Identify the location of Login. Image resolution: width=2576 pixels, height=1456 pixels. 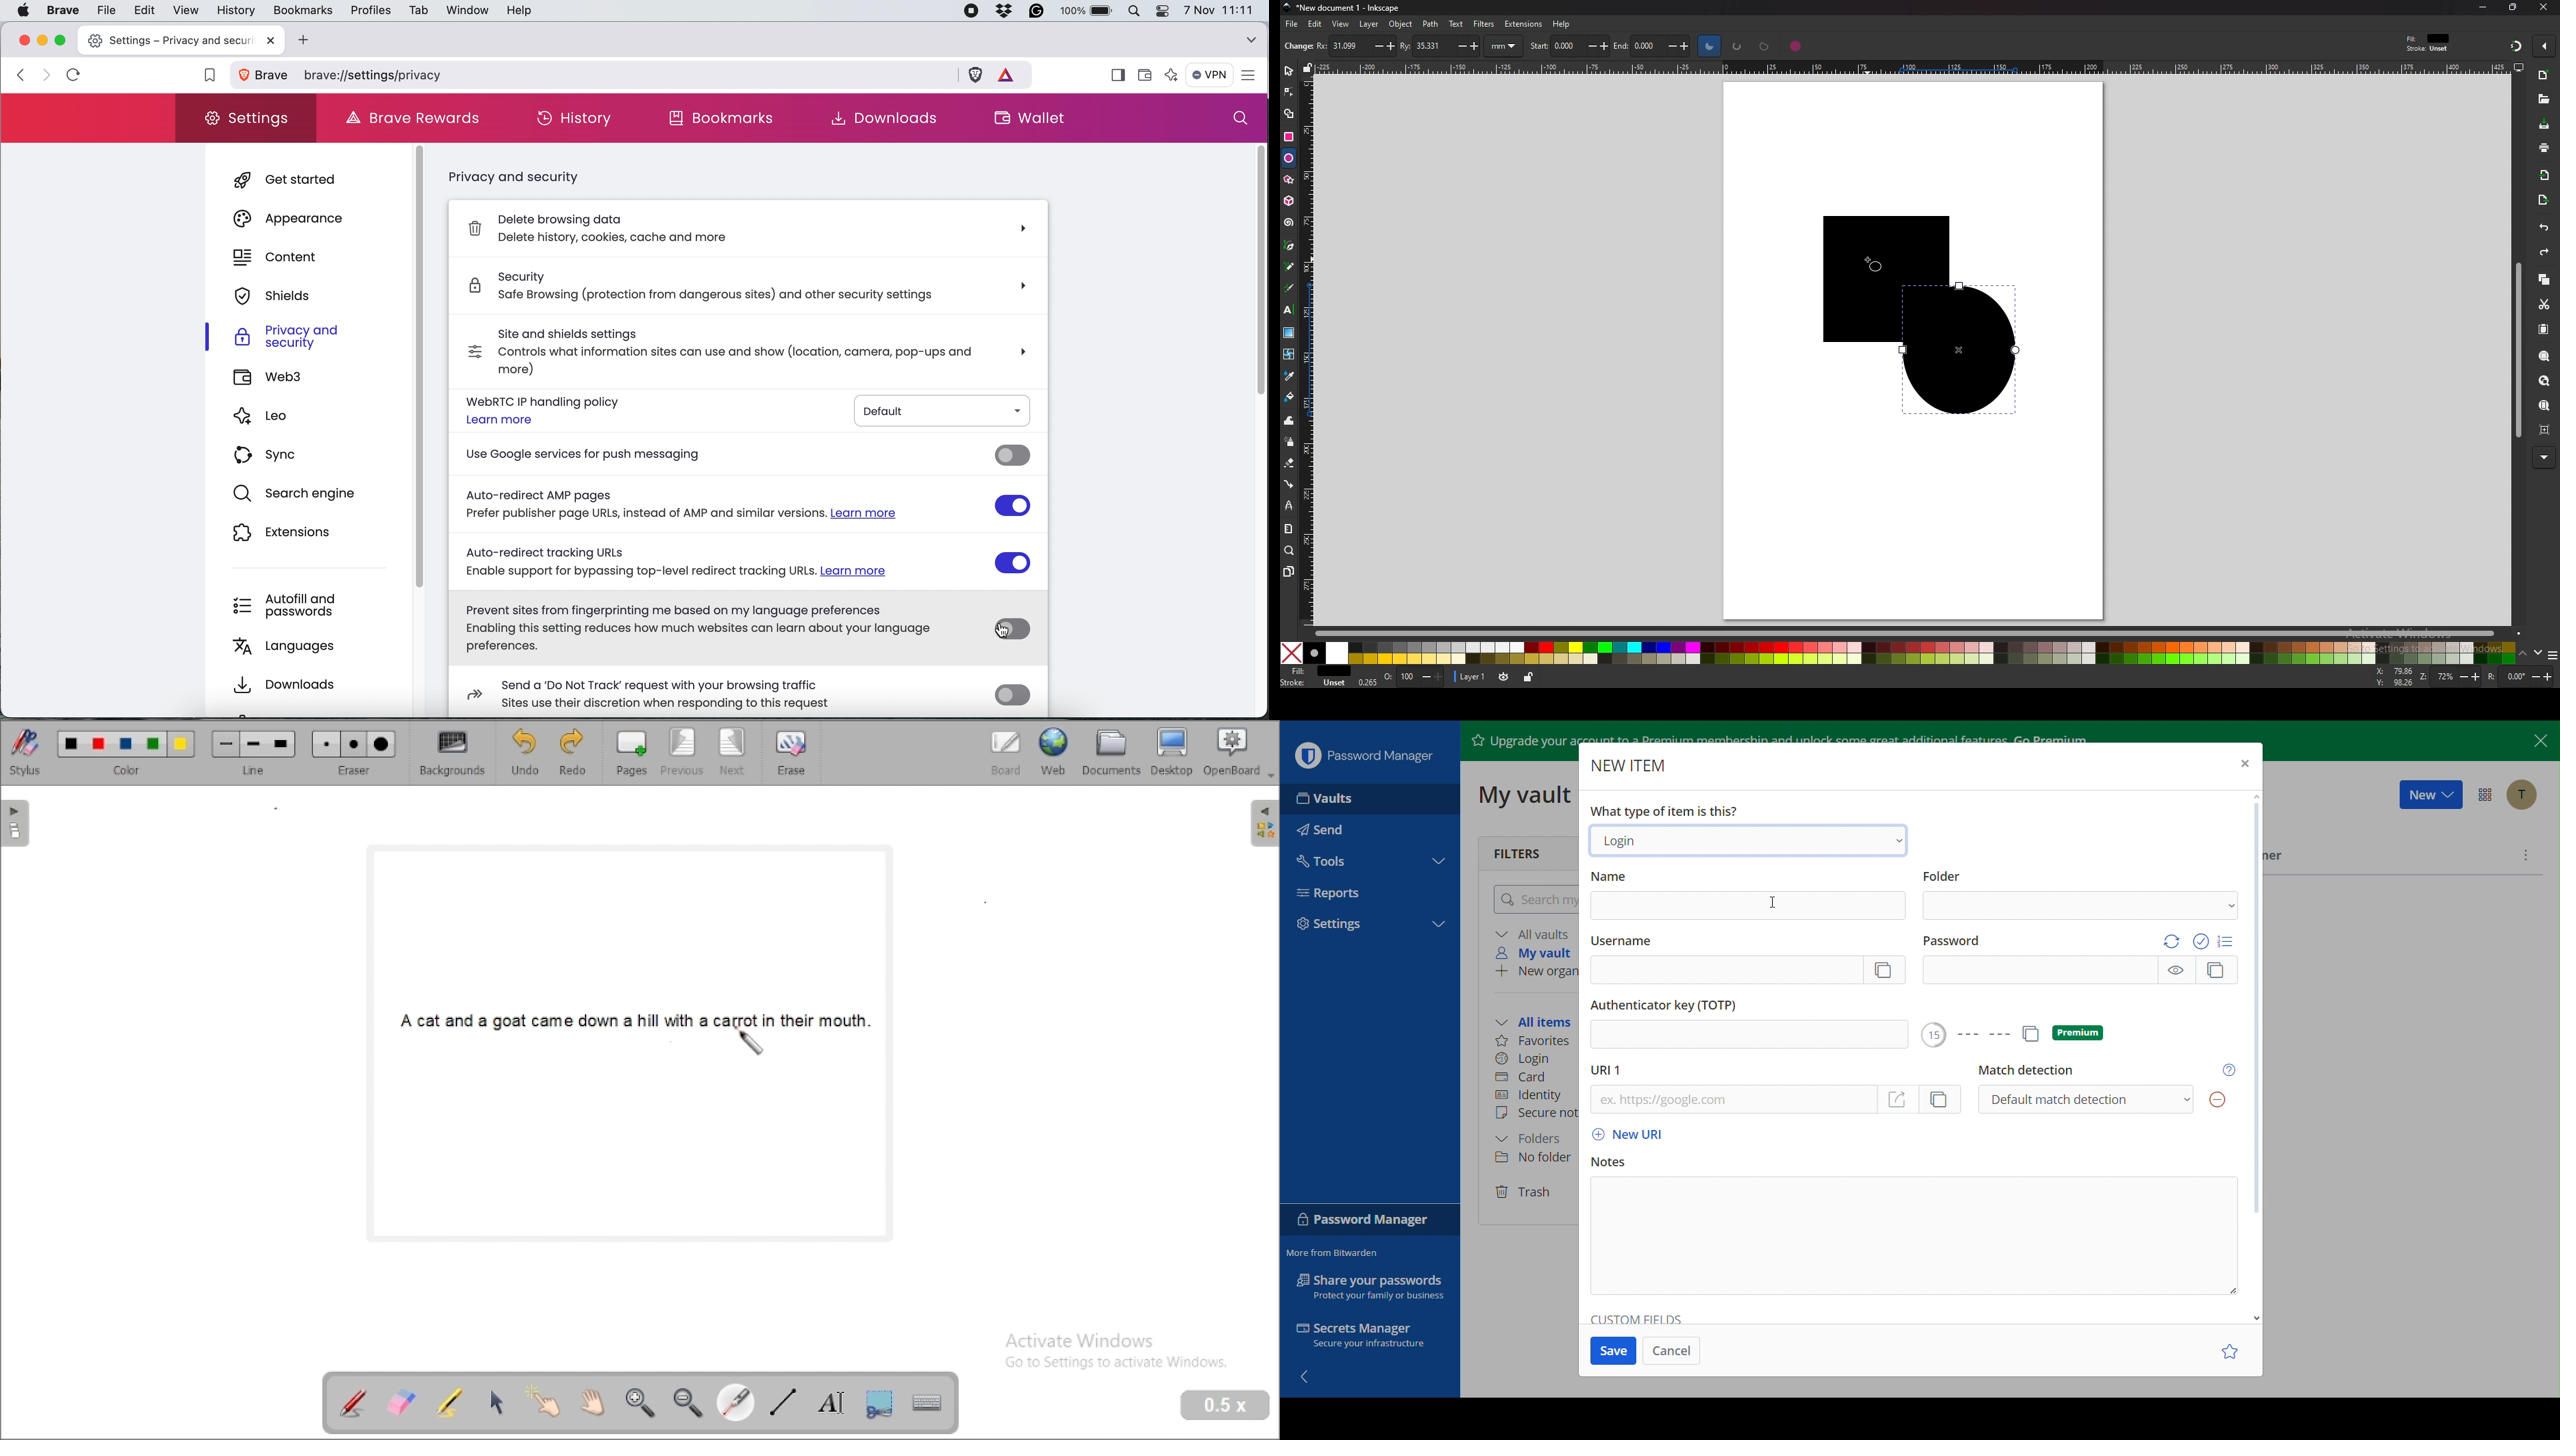
(1751, 842).